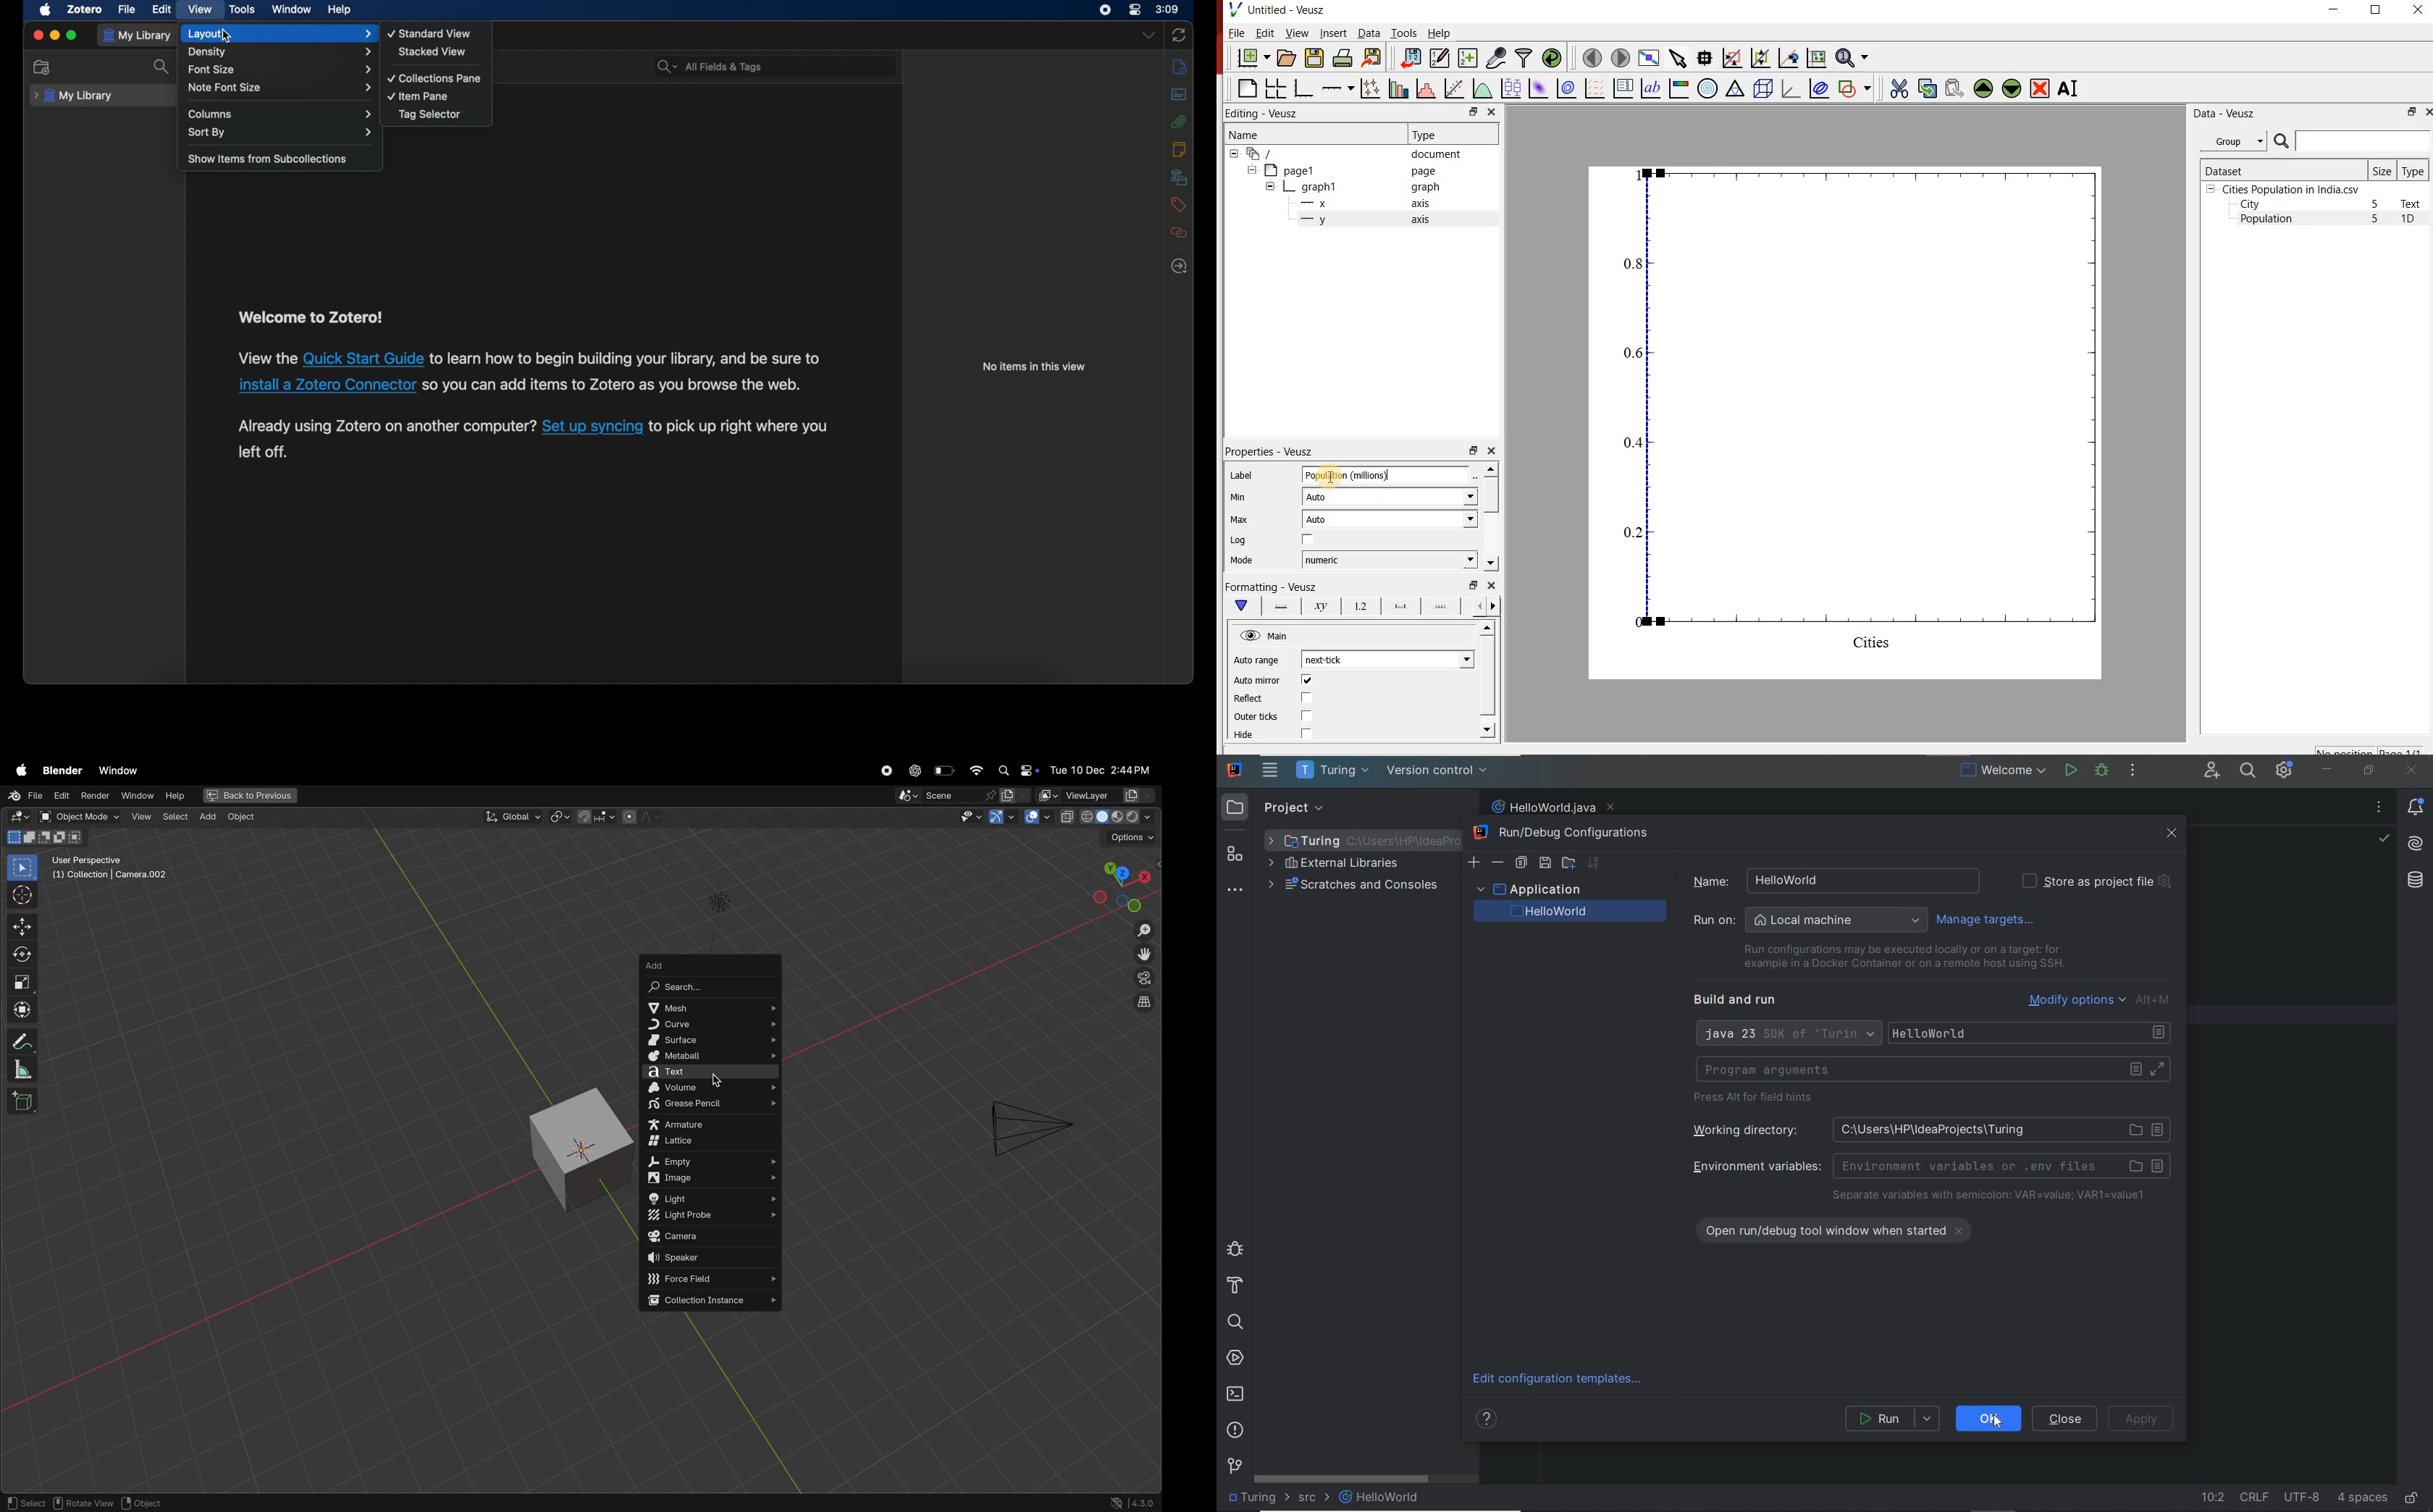 This screenshot has height=1512, width=2436. Describe the element at coordinates (713, 1180) in the screenshot. I see `image` at that location.